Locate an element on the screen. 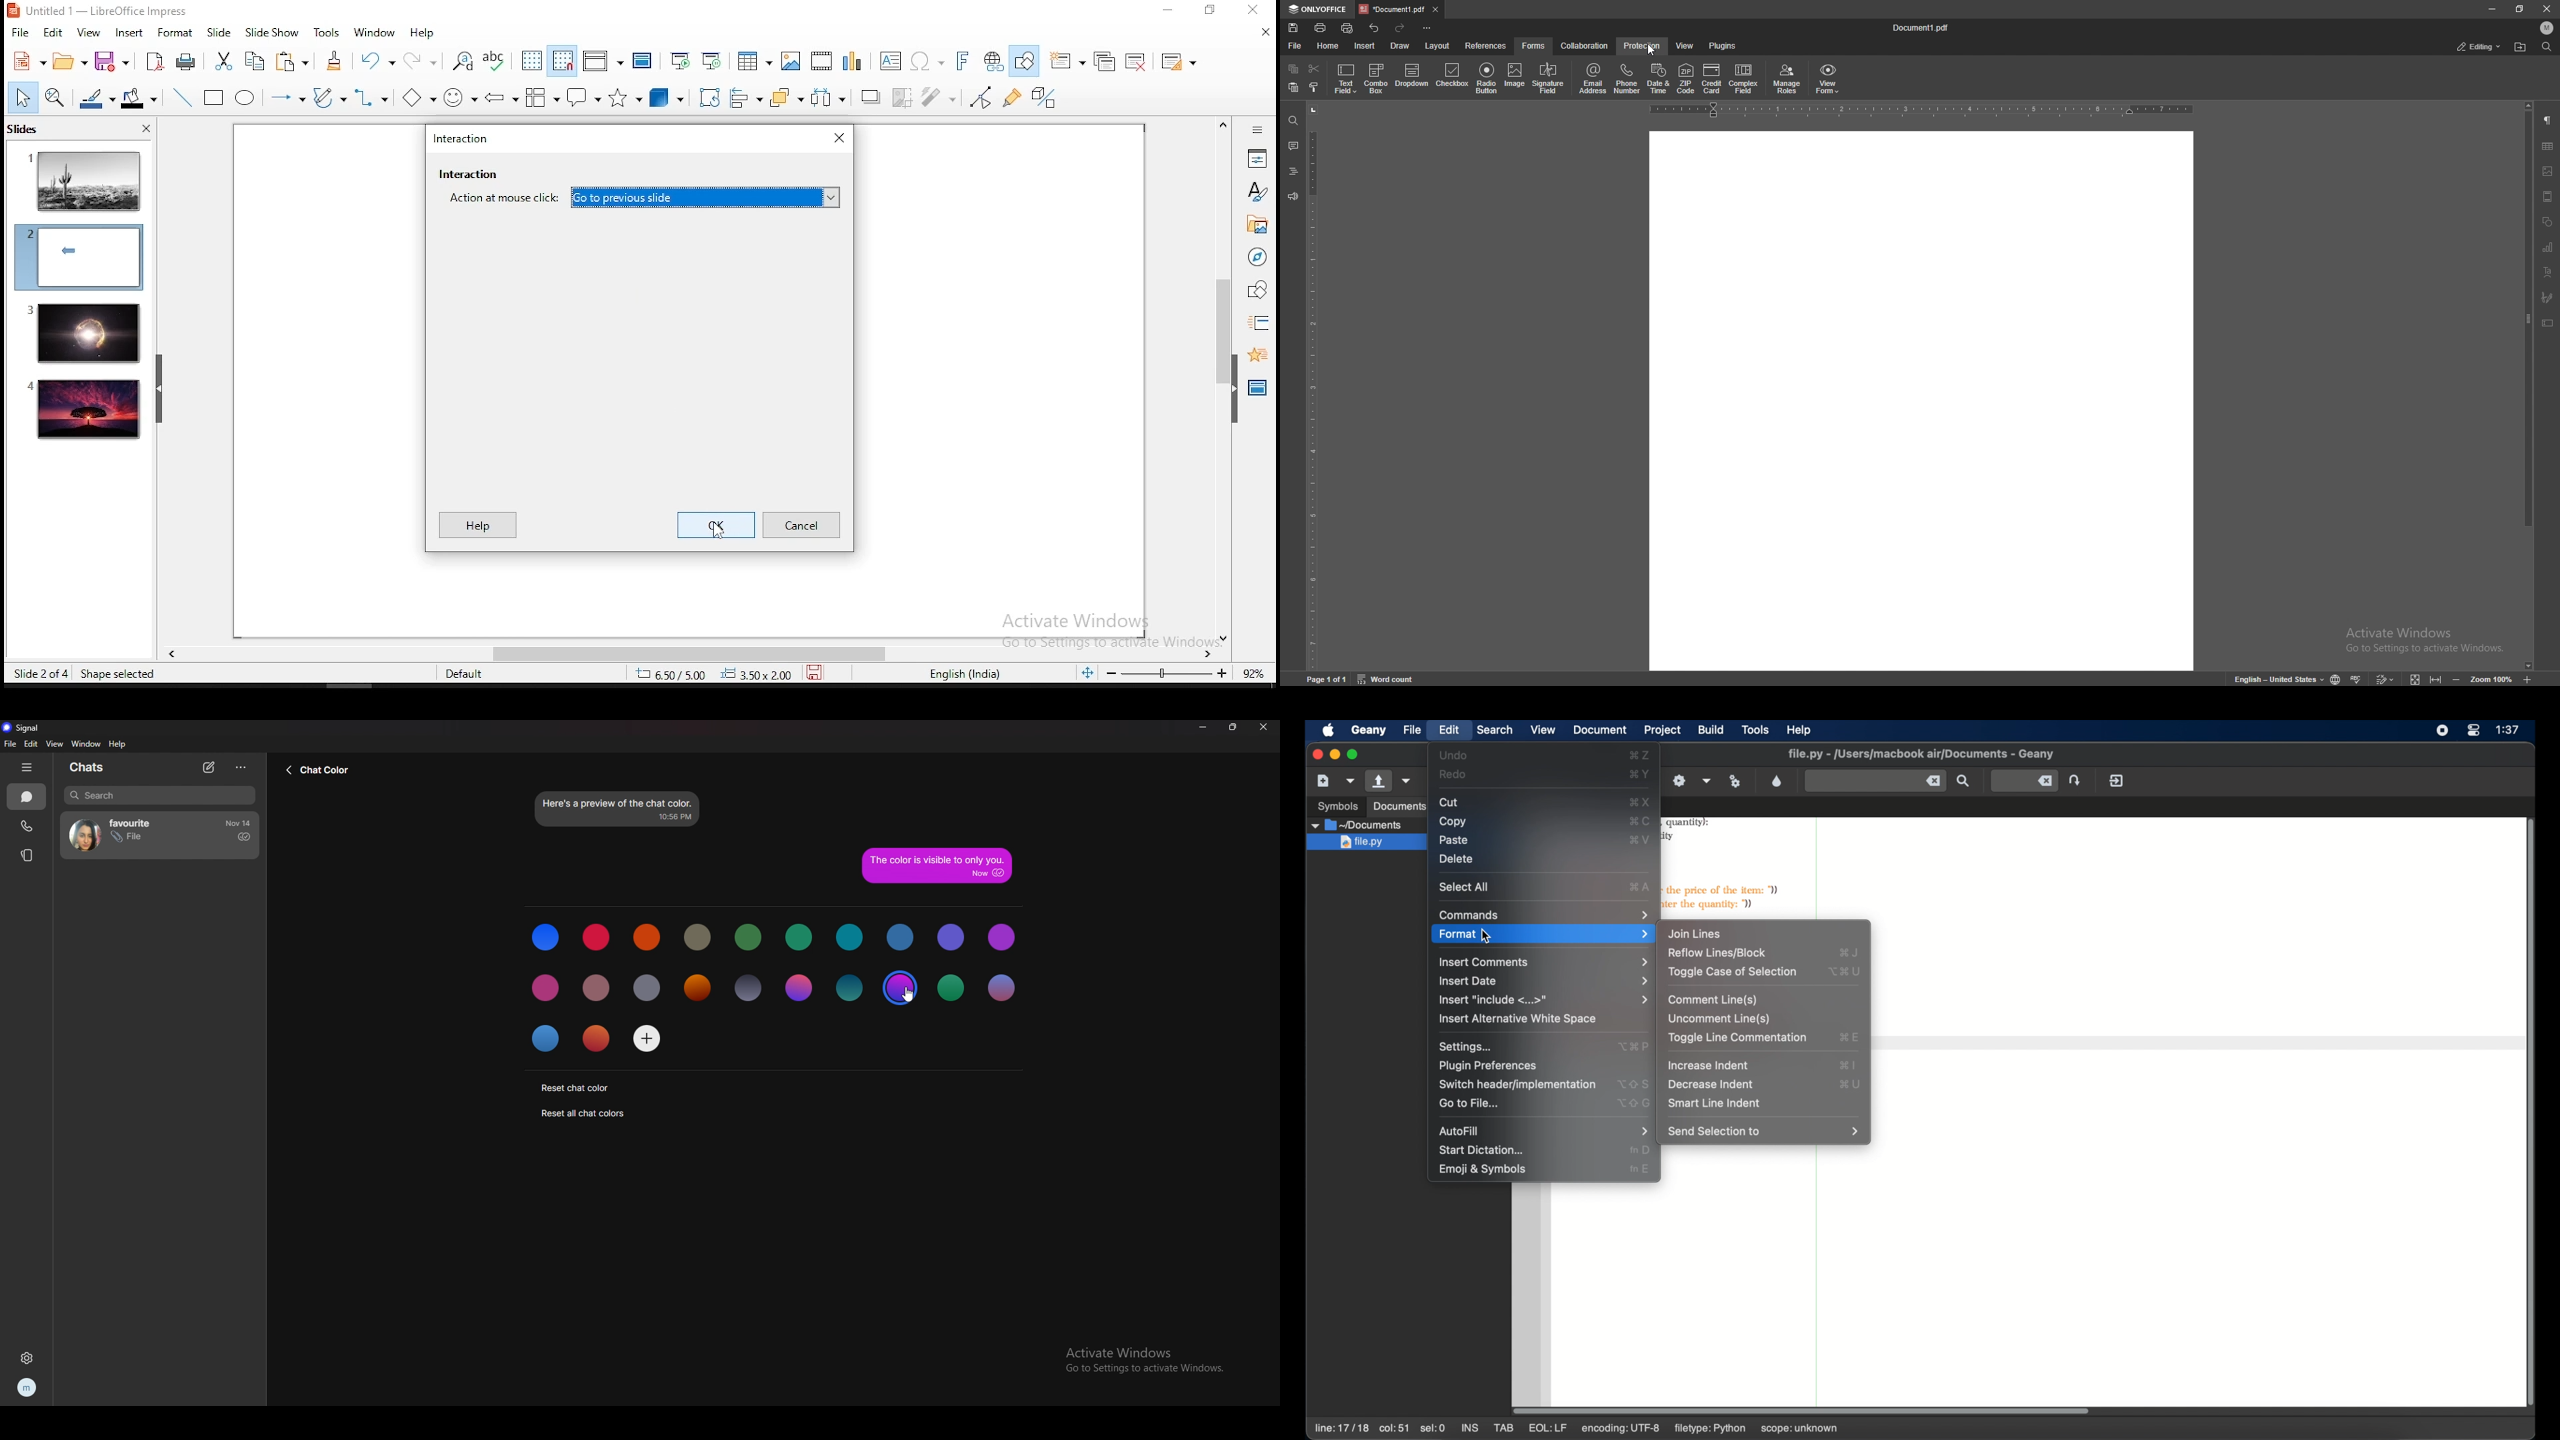  close is located at coordinates (1263, 727).